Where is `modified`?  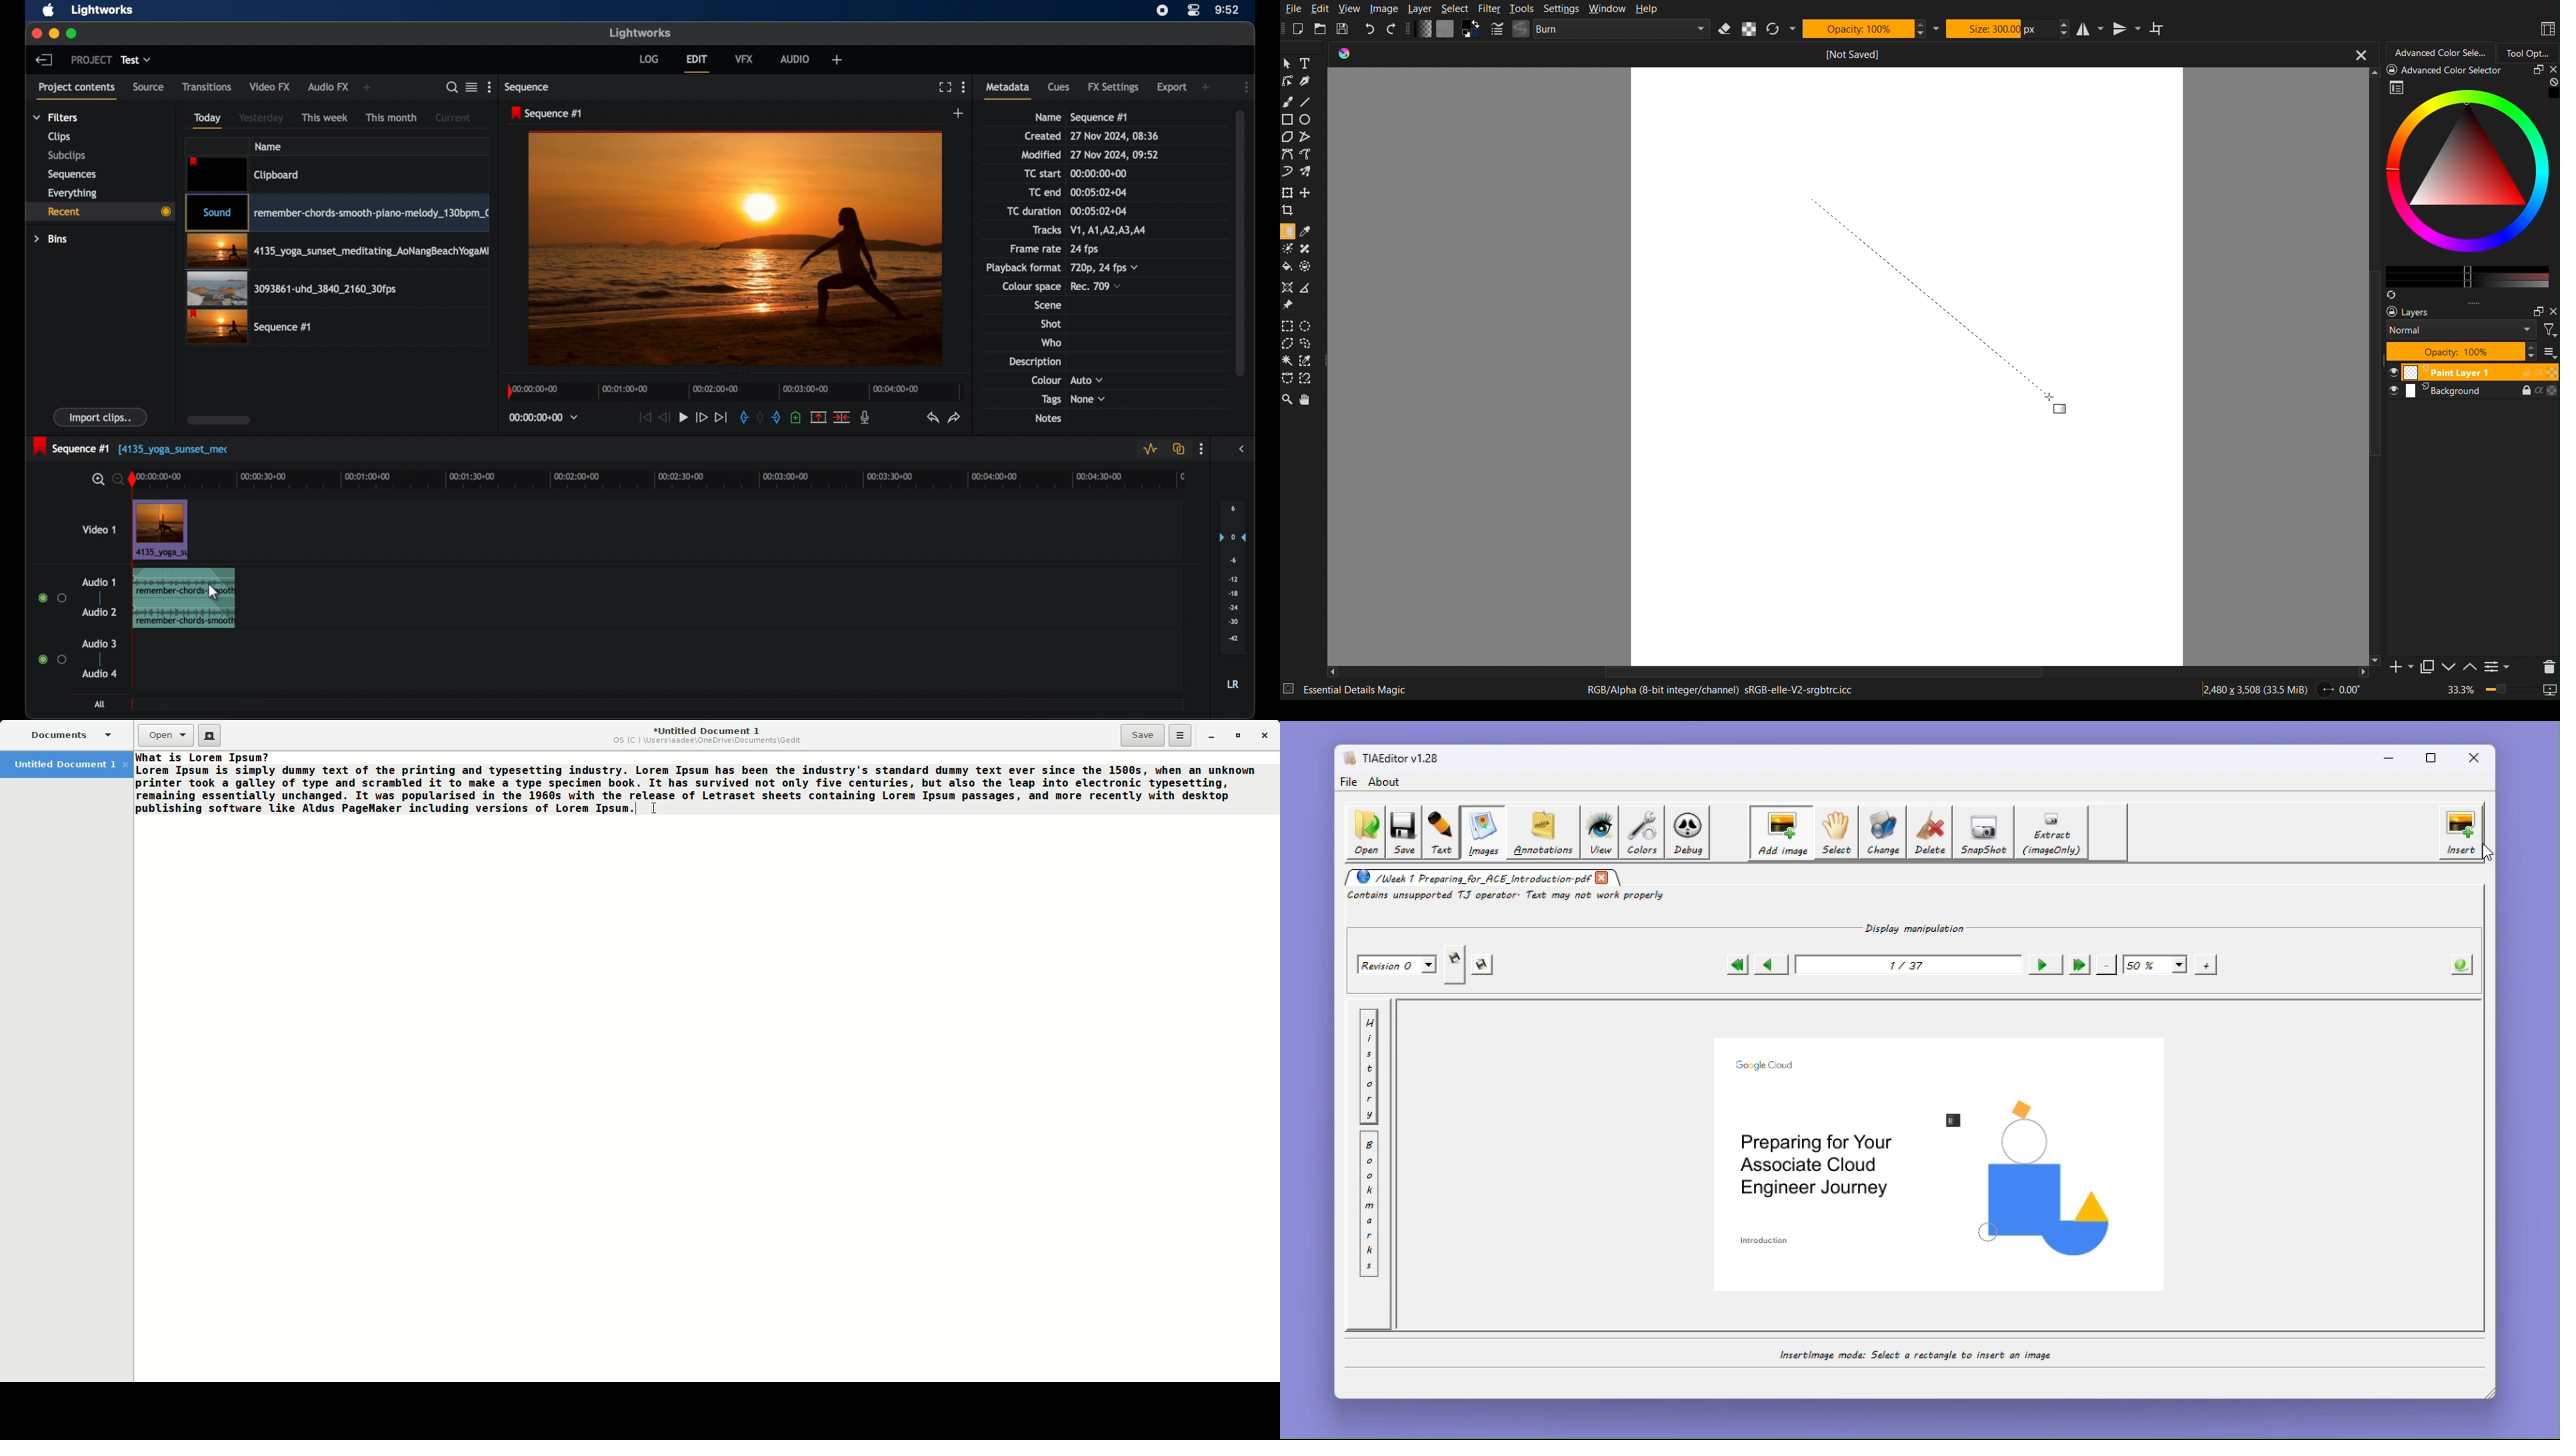
modified is located at coordinates (1041, 155).